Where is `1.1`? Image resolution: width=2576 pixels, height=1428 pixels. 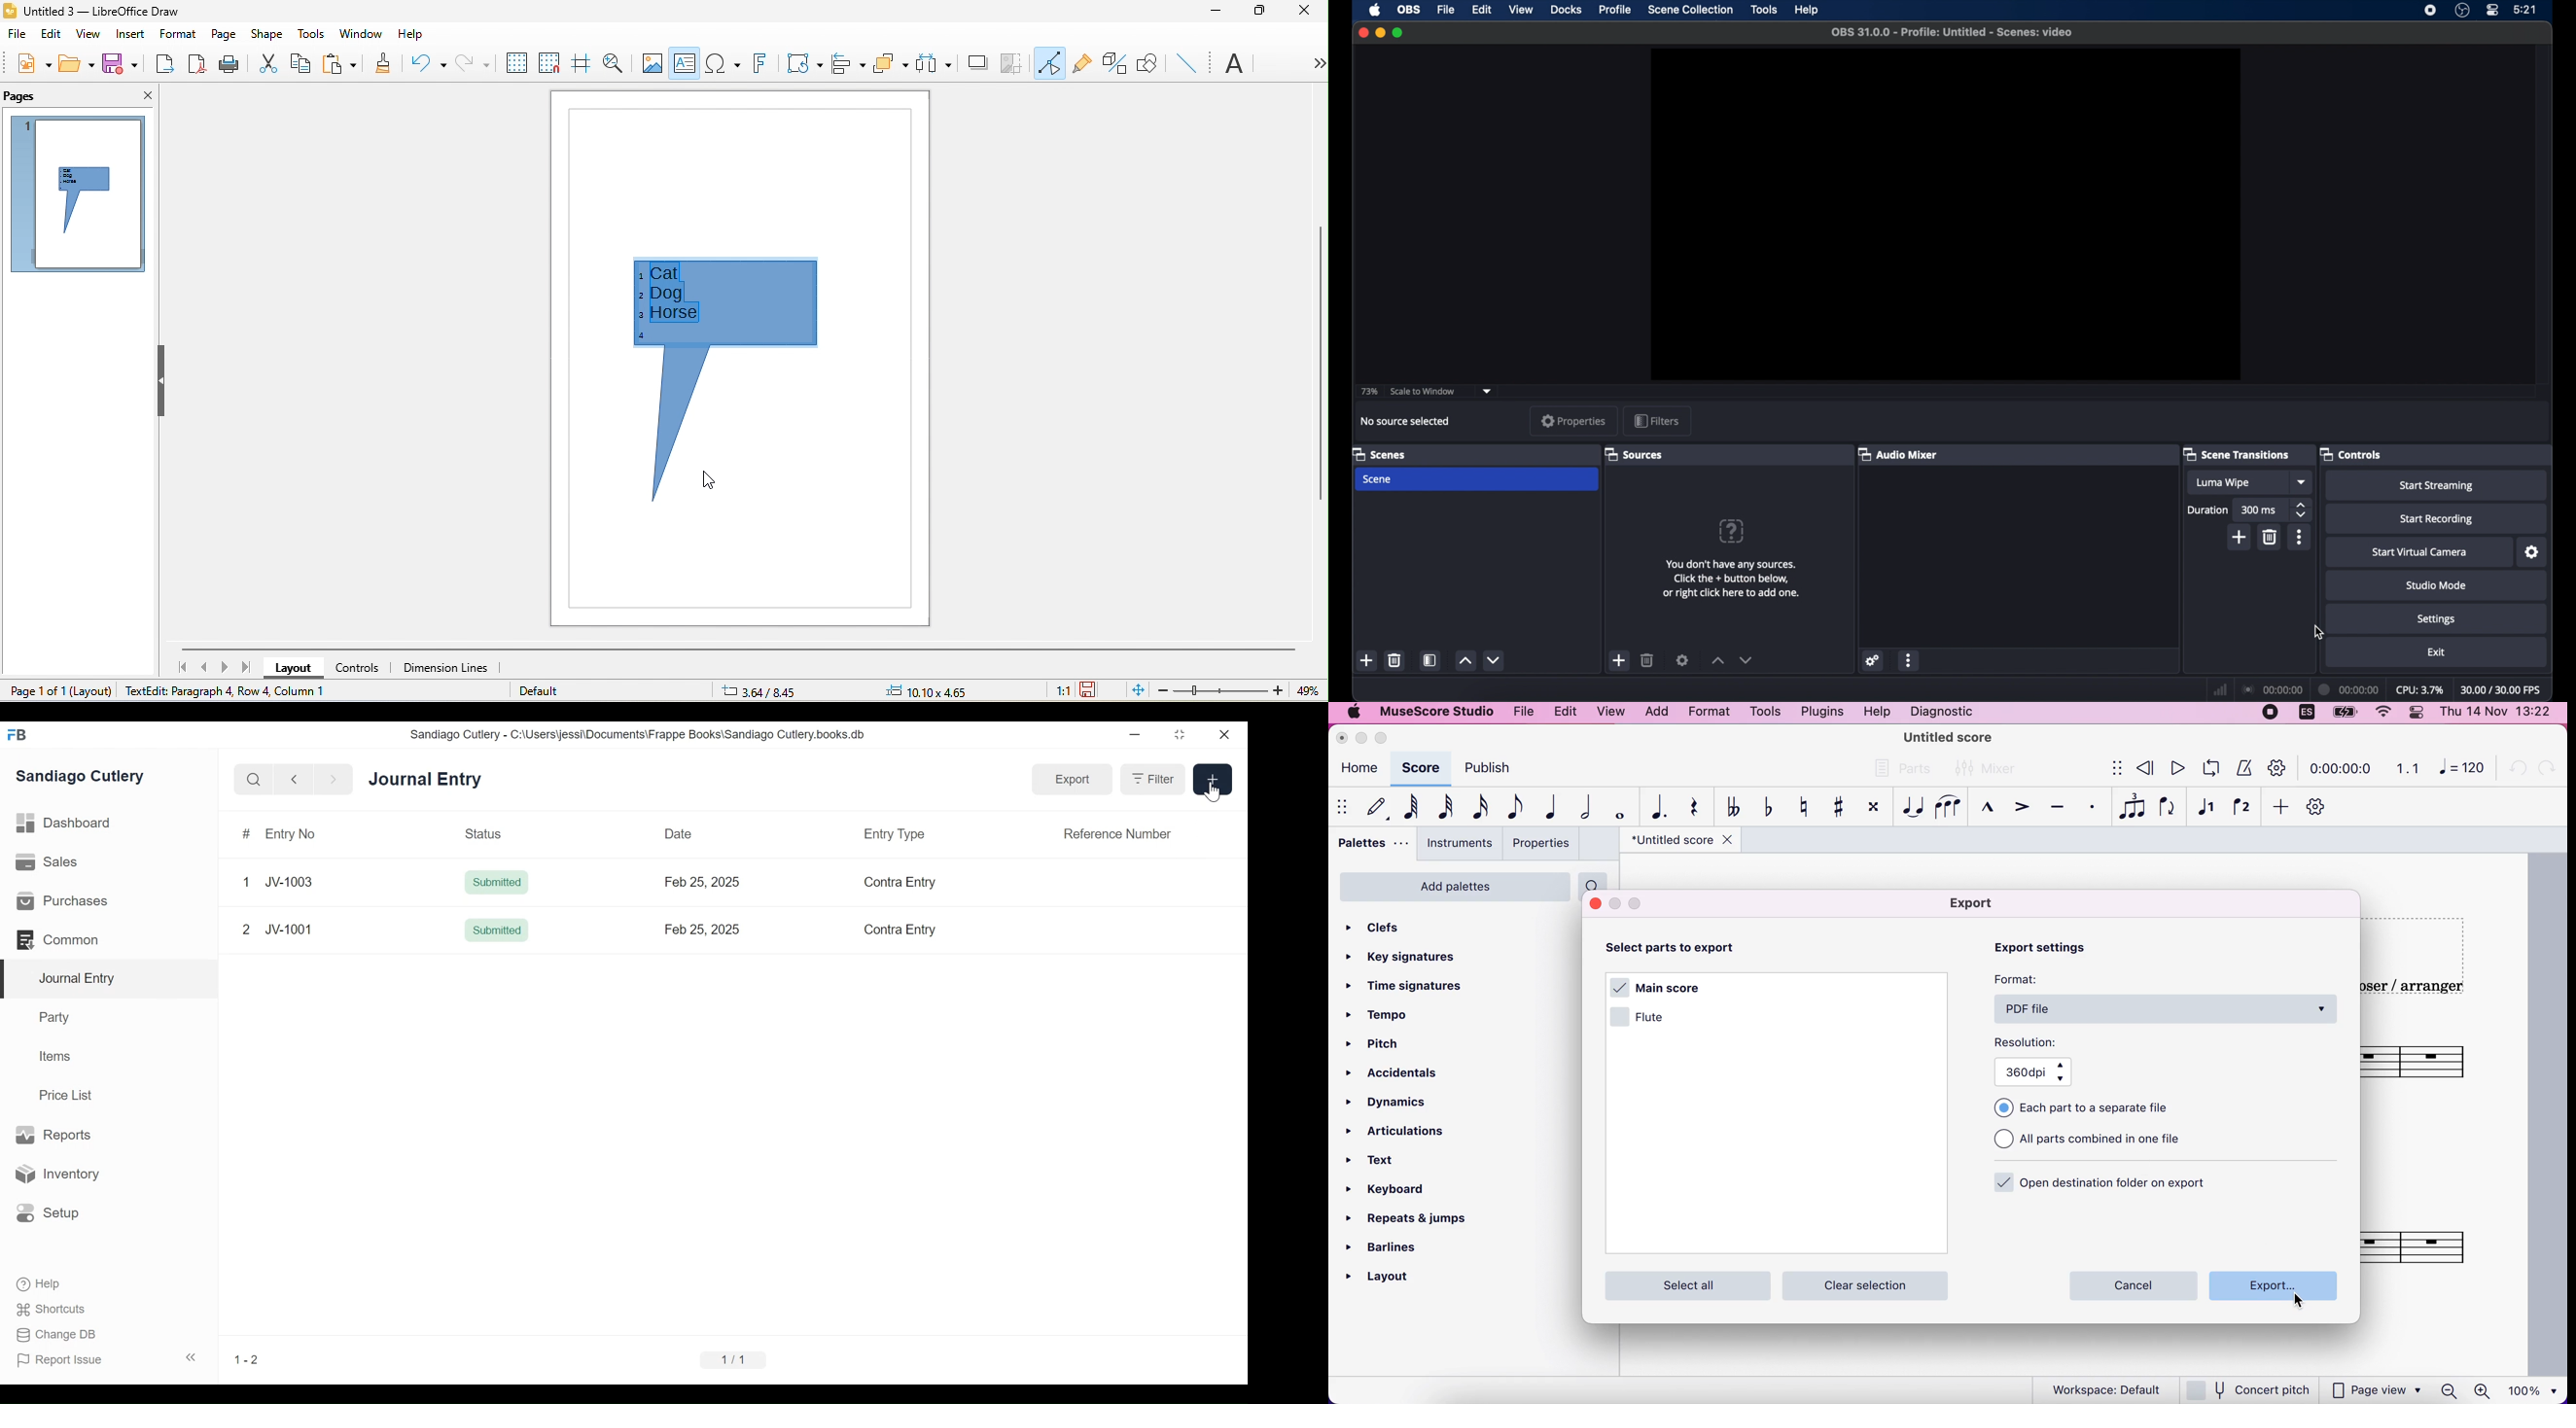 1.1 is located at coordinates (2407, 769).